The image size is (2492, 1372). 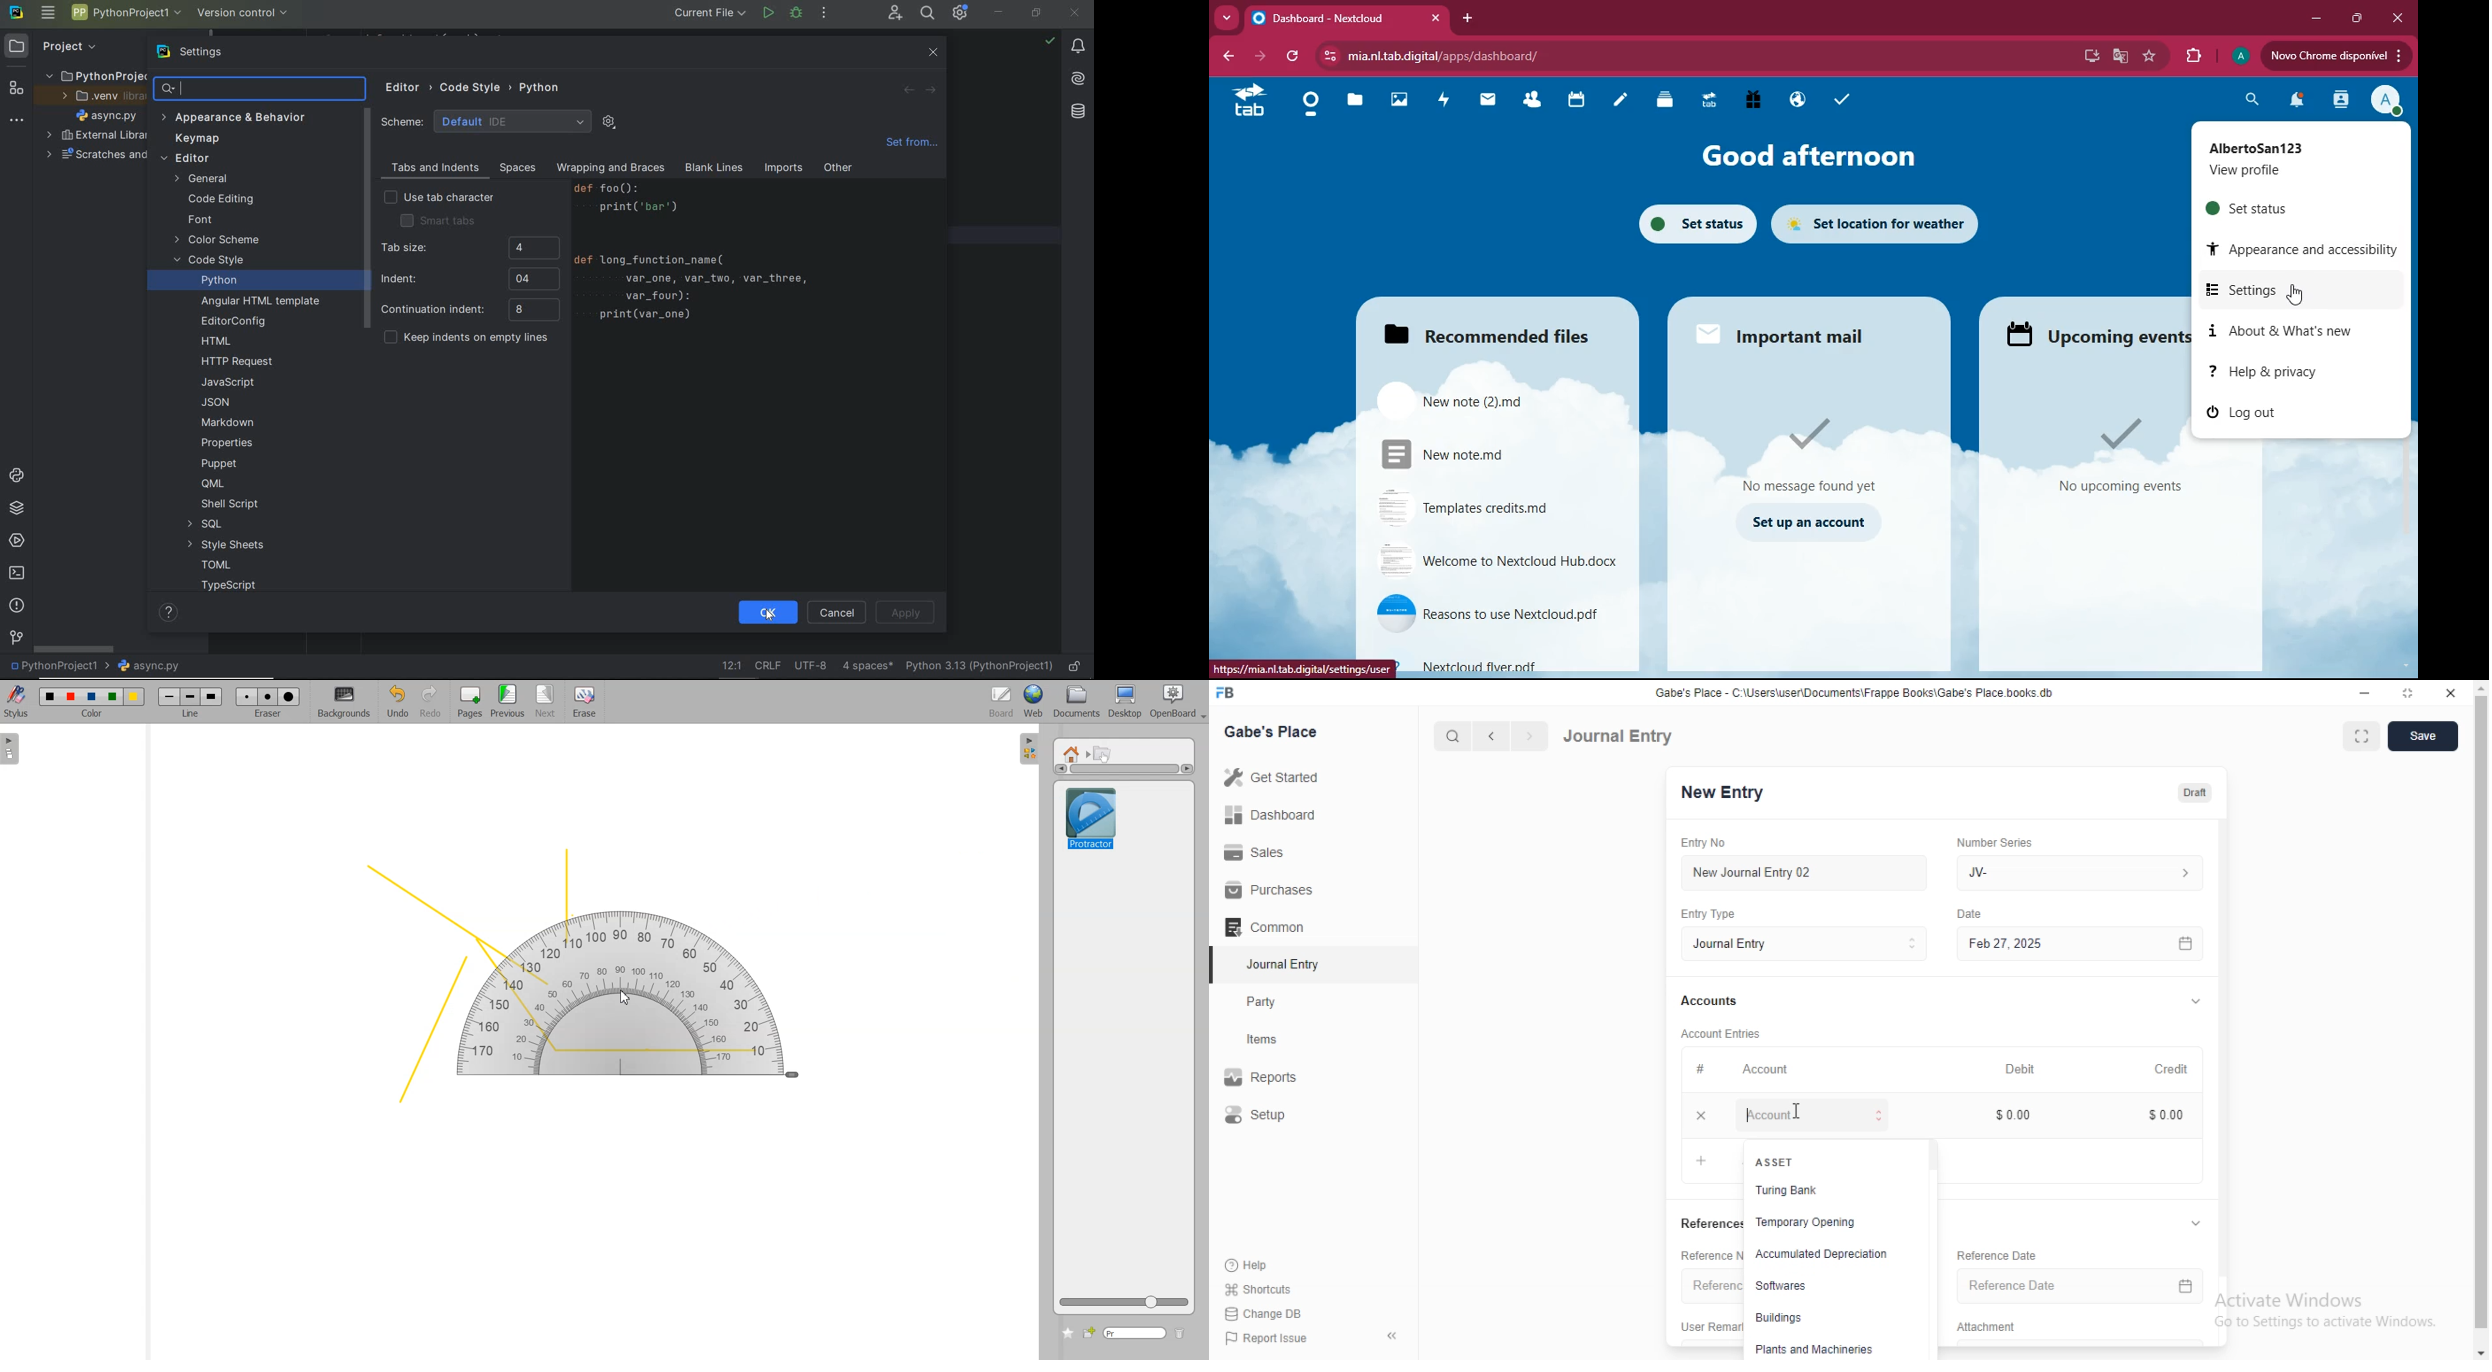 What do you see at coordinates (1707, 103) in the screenshot?
I see `tab` at bounding box center [1707, 103].